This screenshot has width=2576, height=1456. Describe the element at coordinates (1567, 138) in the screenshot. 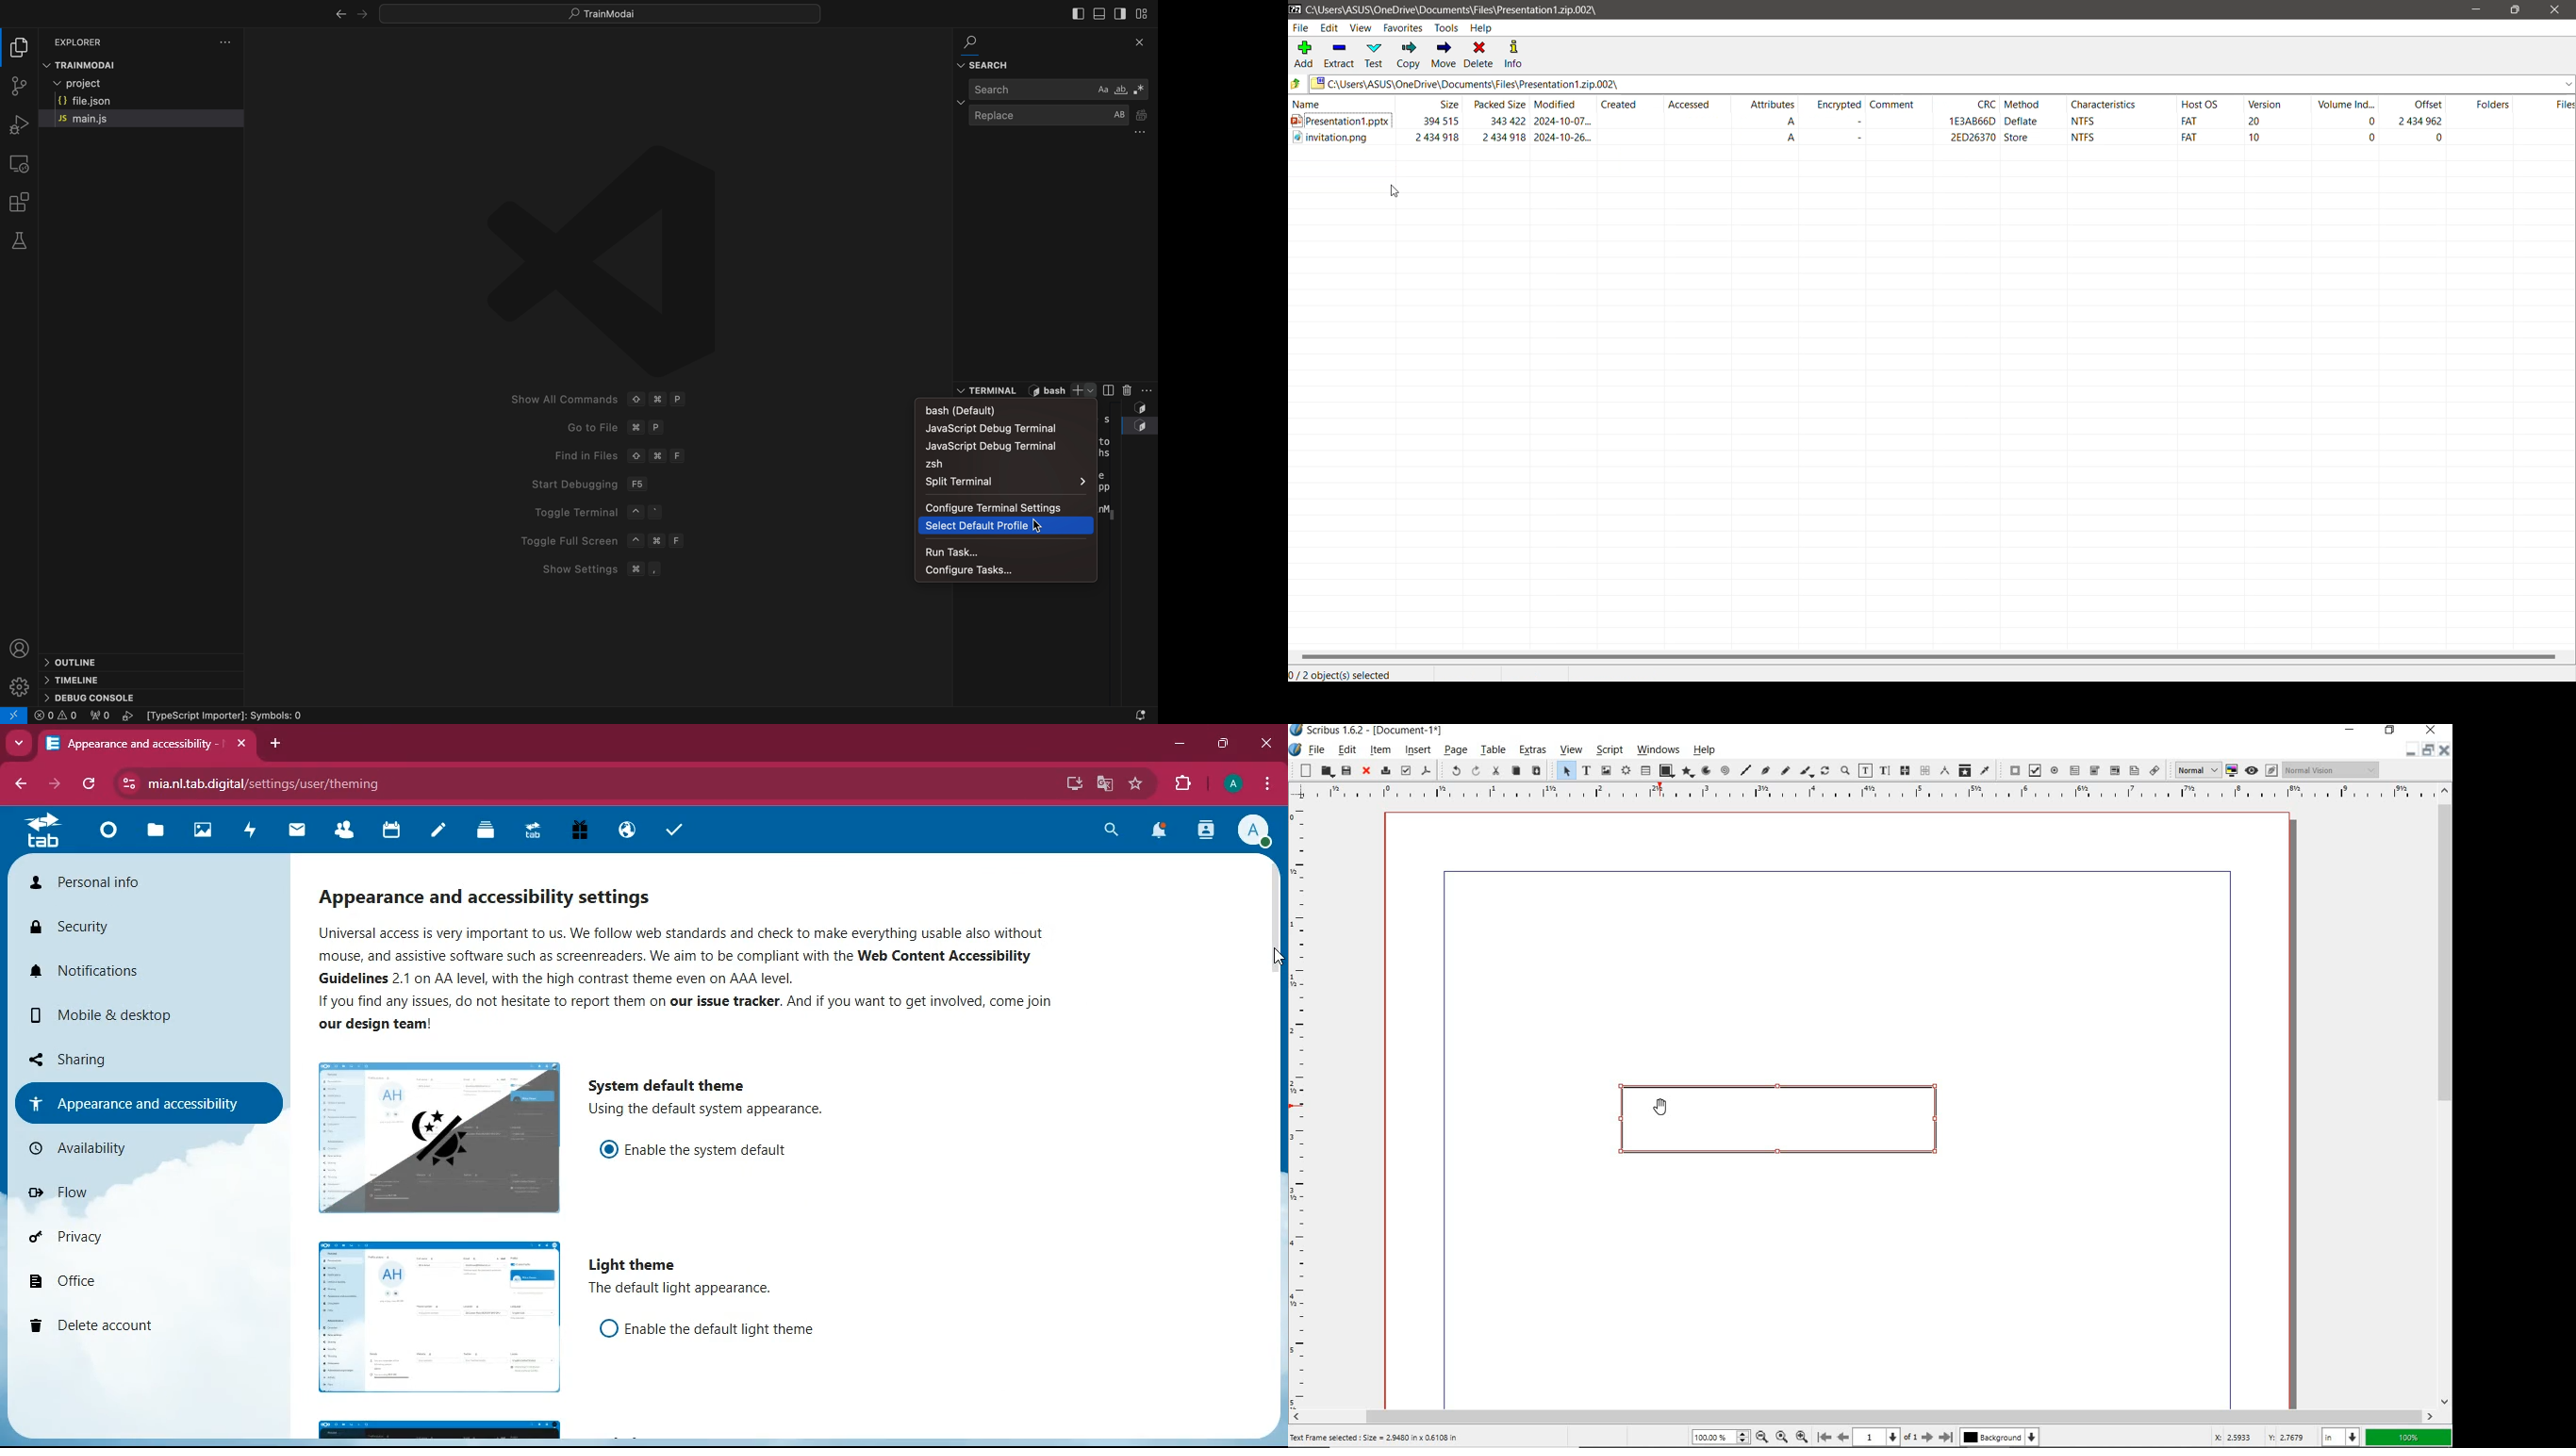

I see ` 2024-10-26...` at that location.